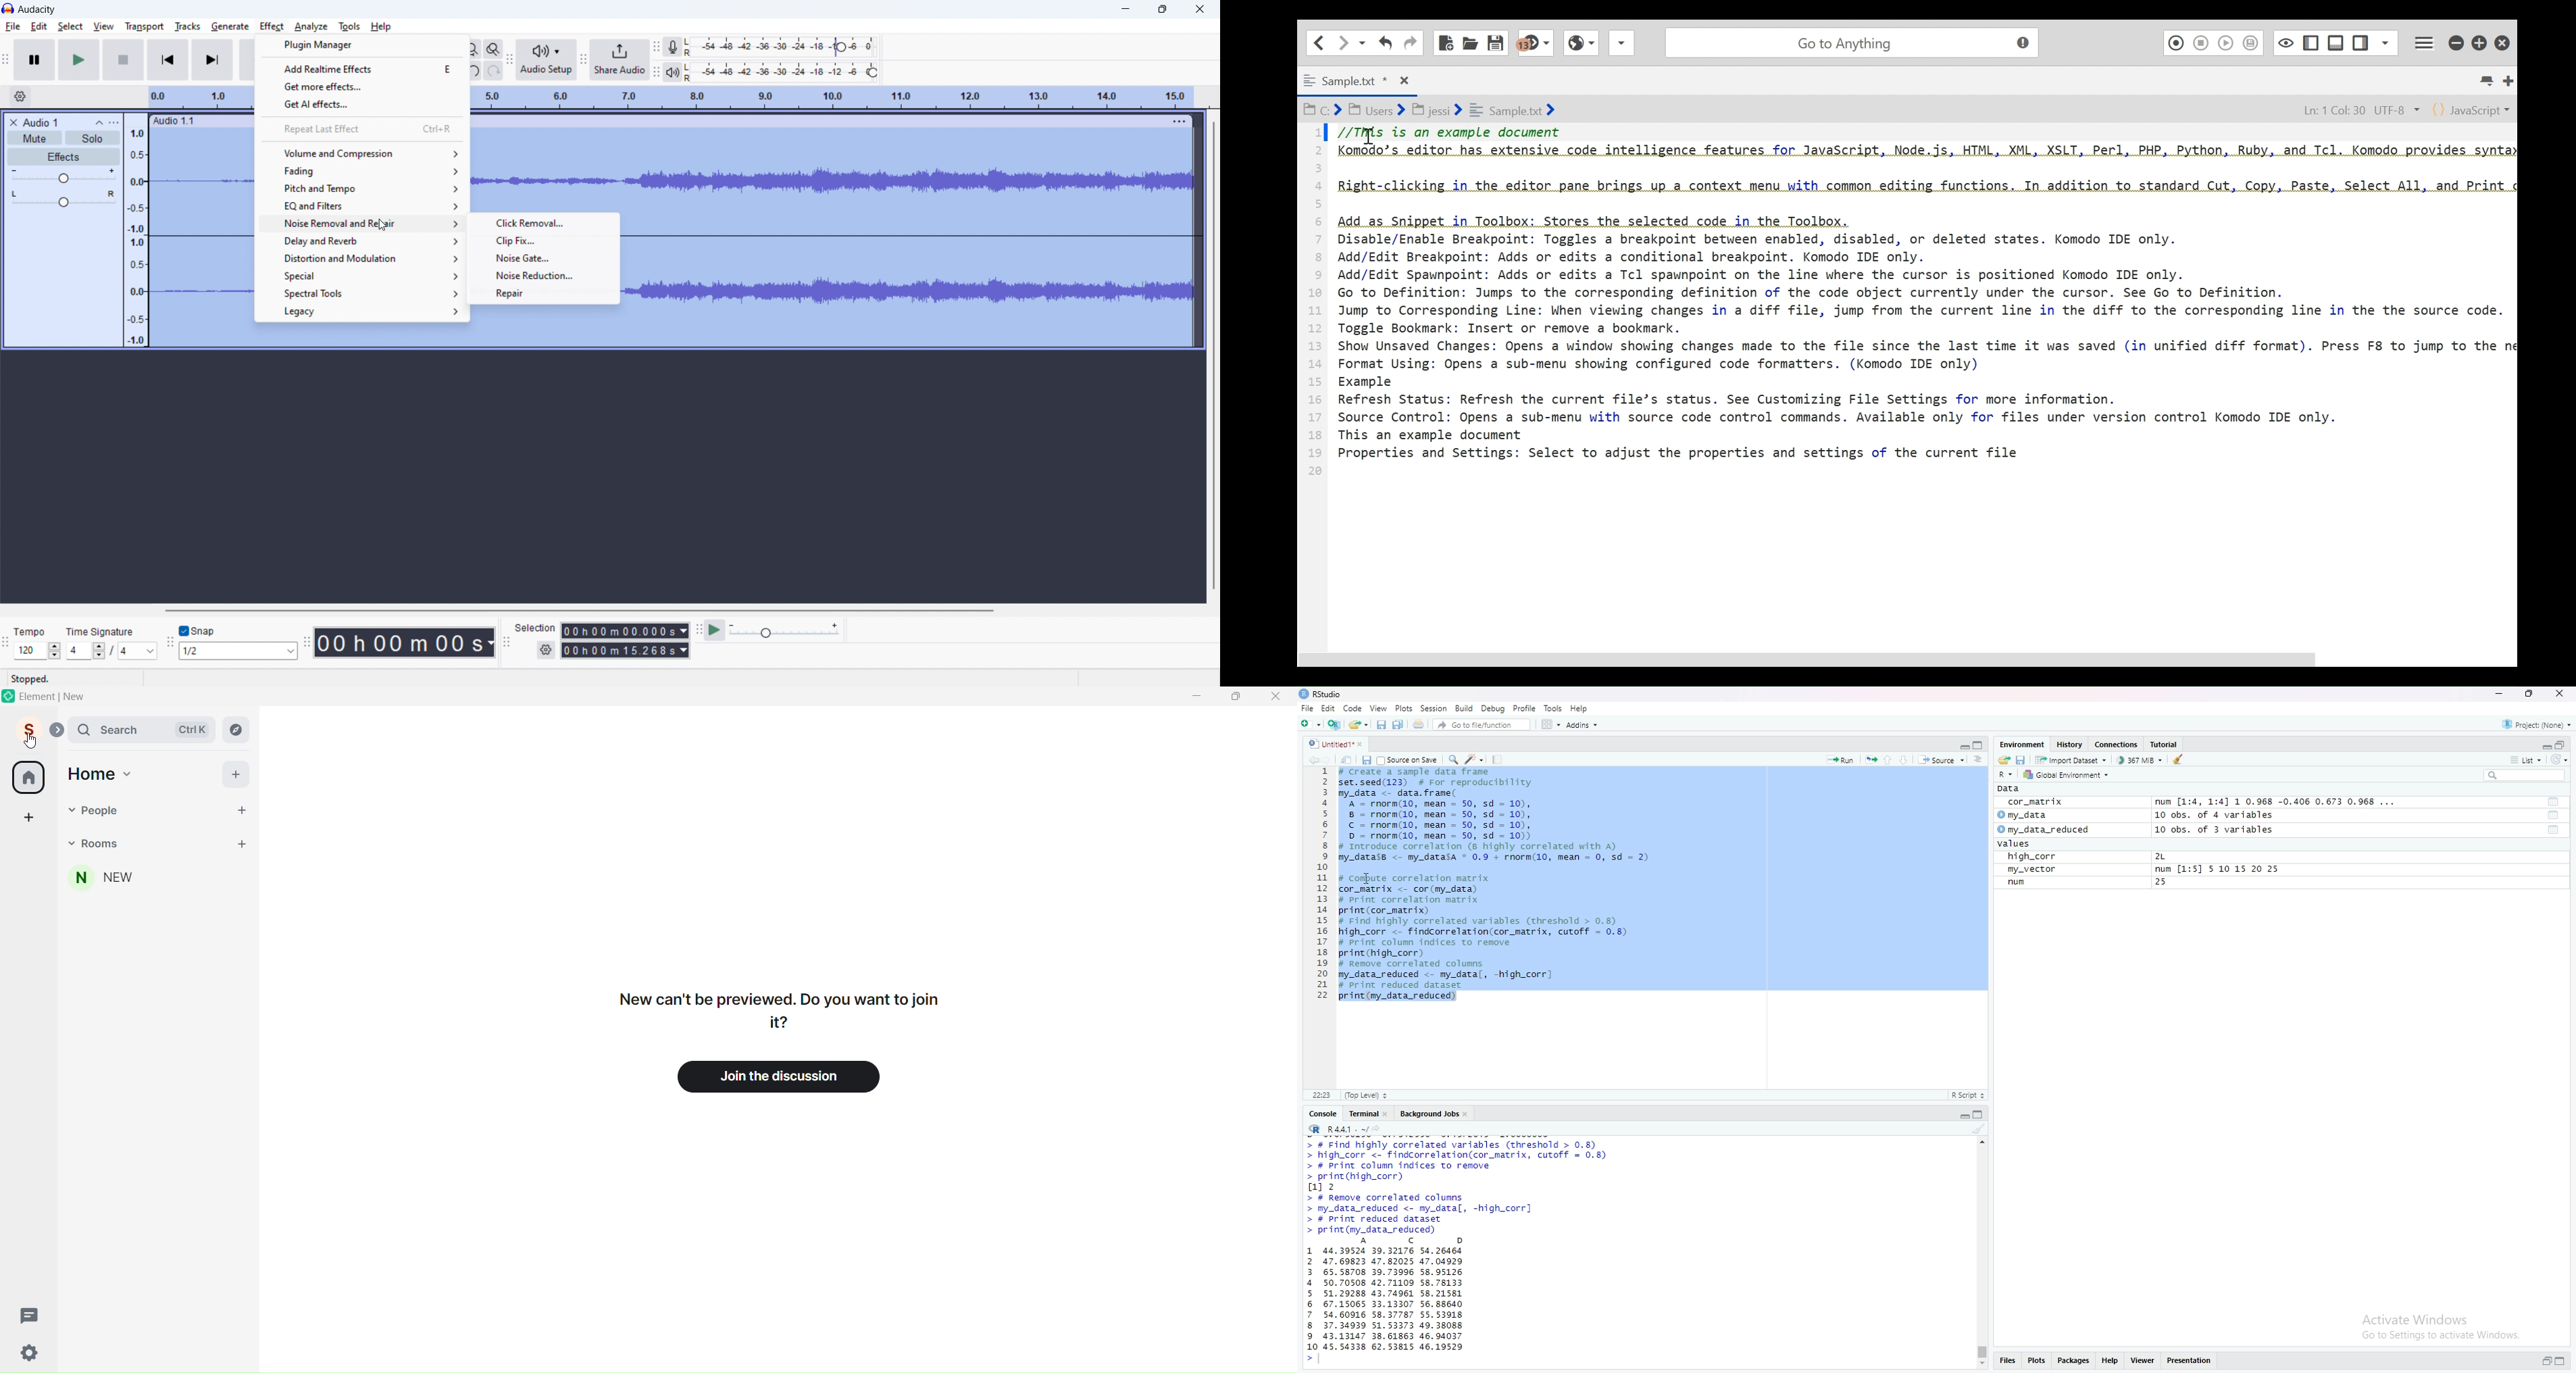  What do you see at coordinates (93, 138) in the screenshot?
I see `solo` at bounding box center [93, 138].